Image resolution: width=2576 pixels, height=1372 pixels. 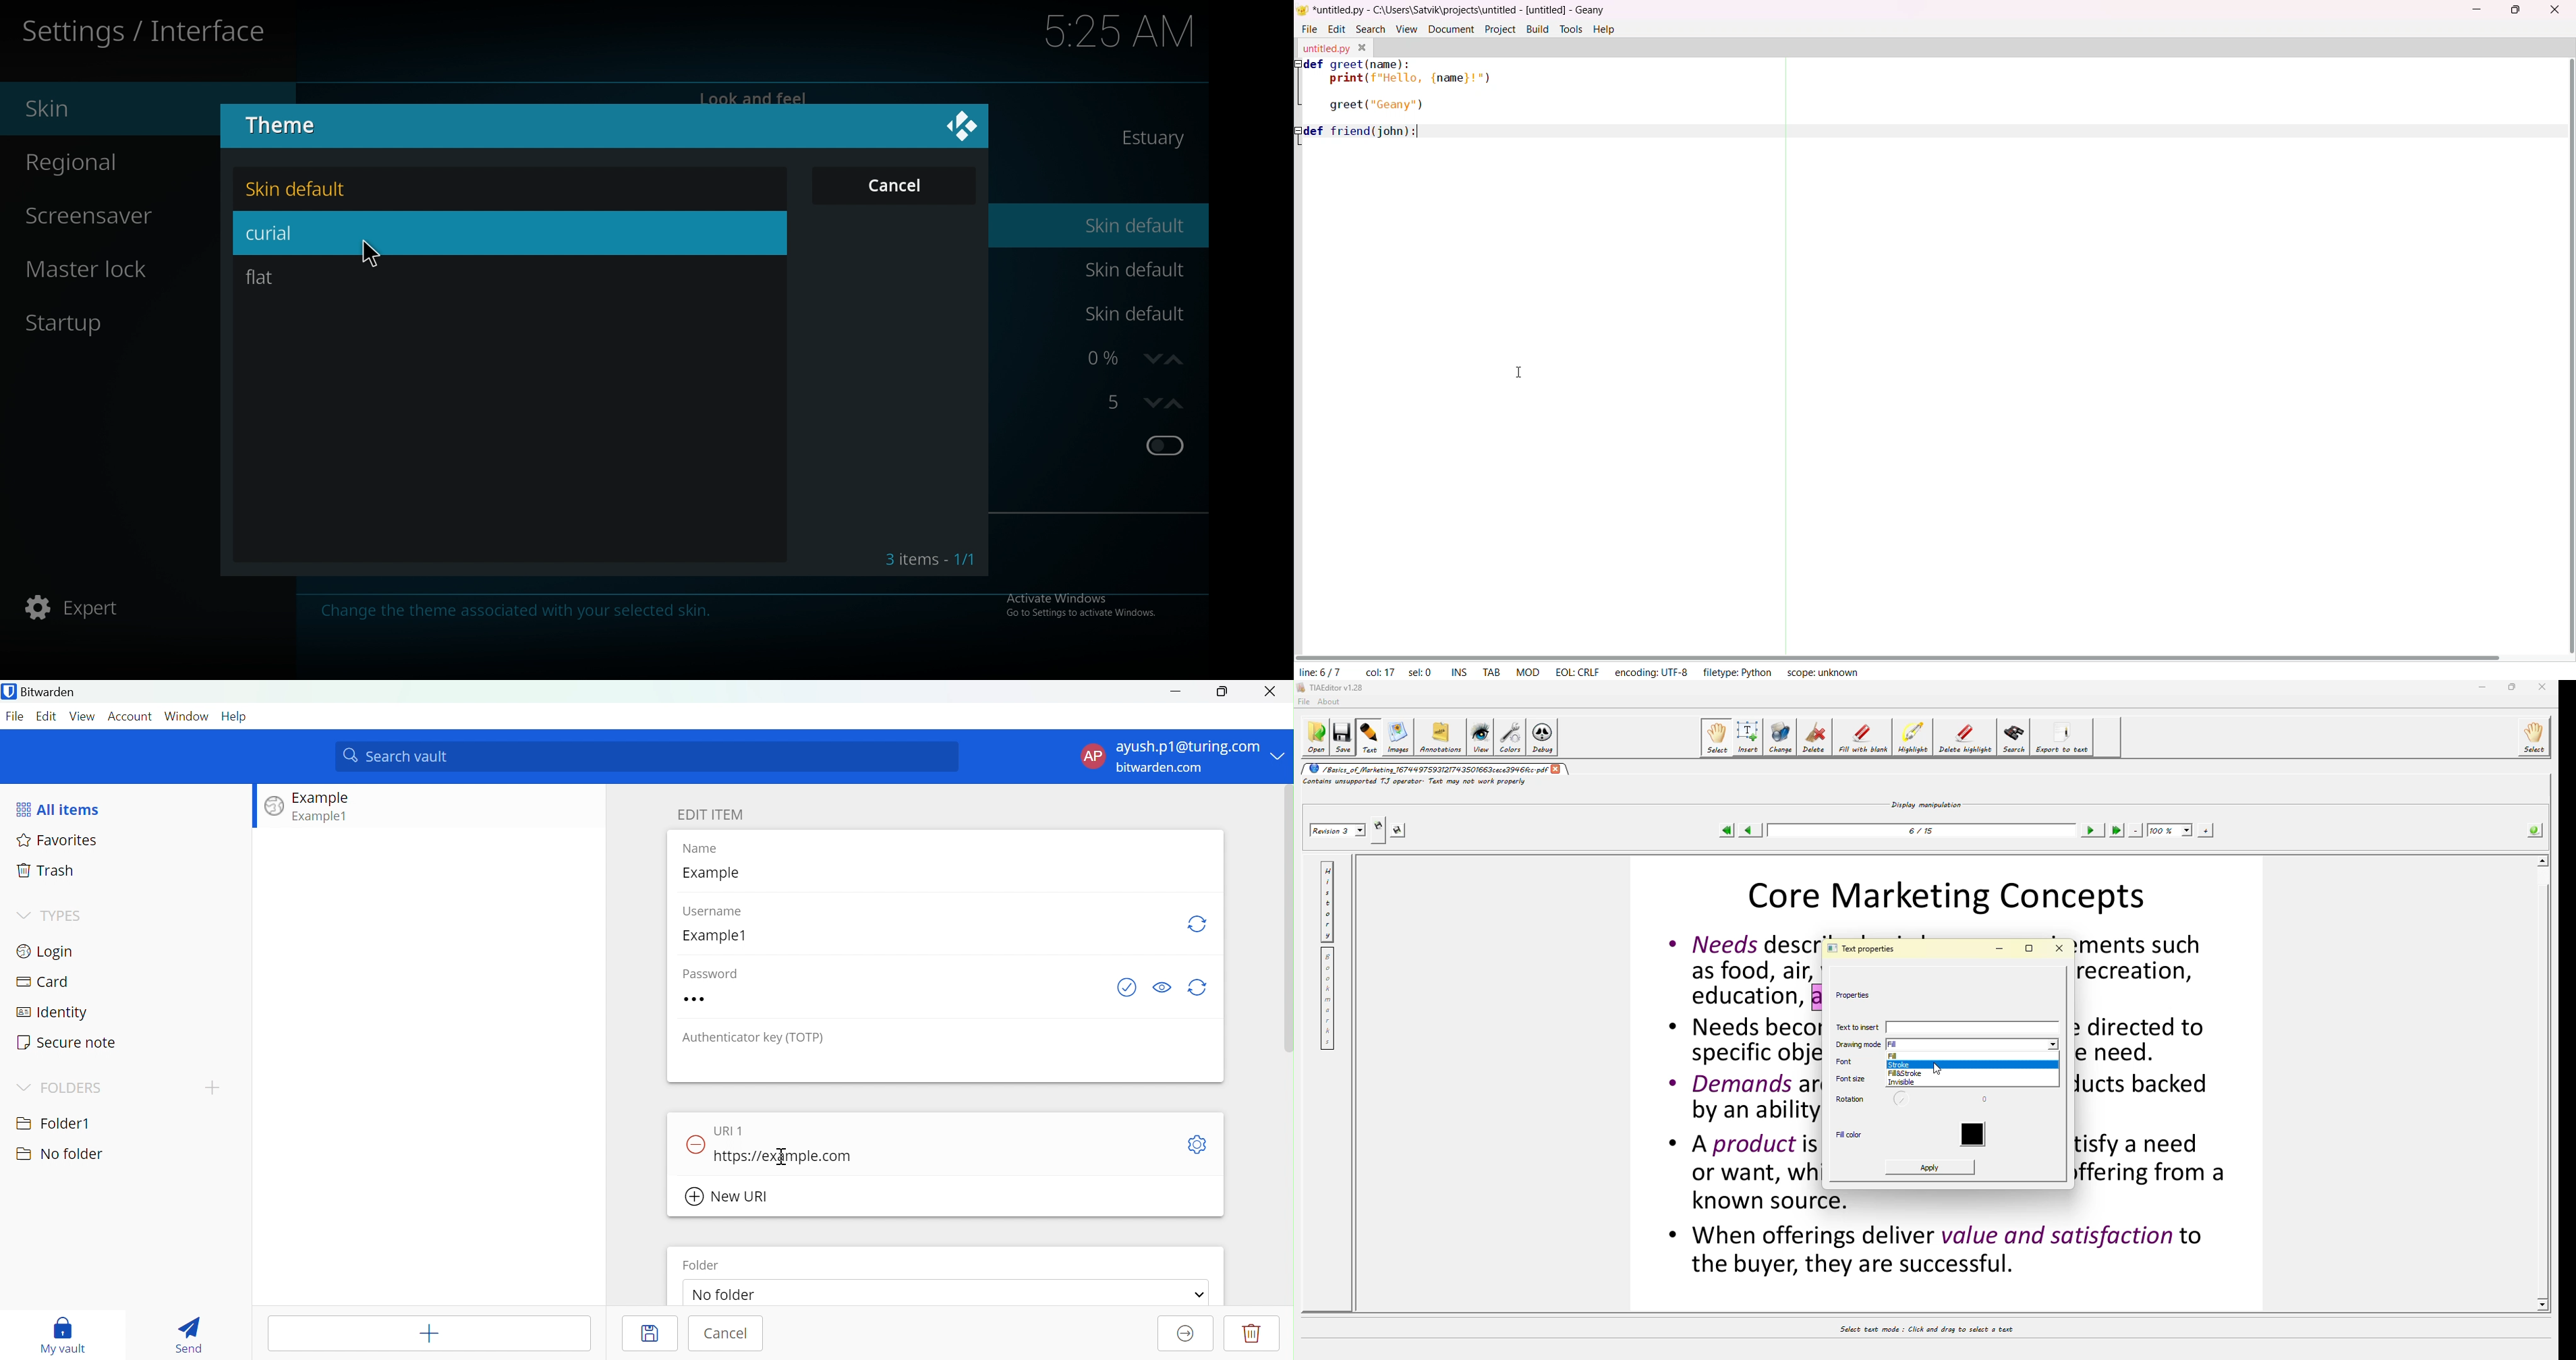 I want to click on skin default, so click(x=310, y=190).